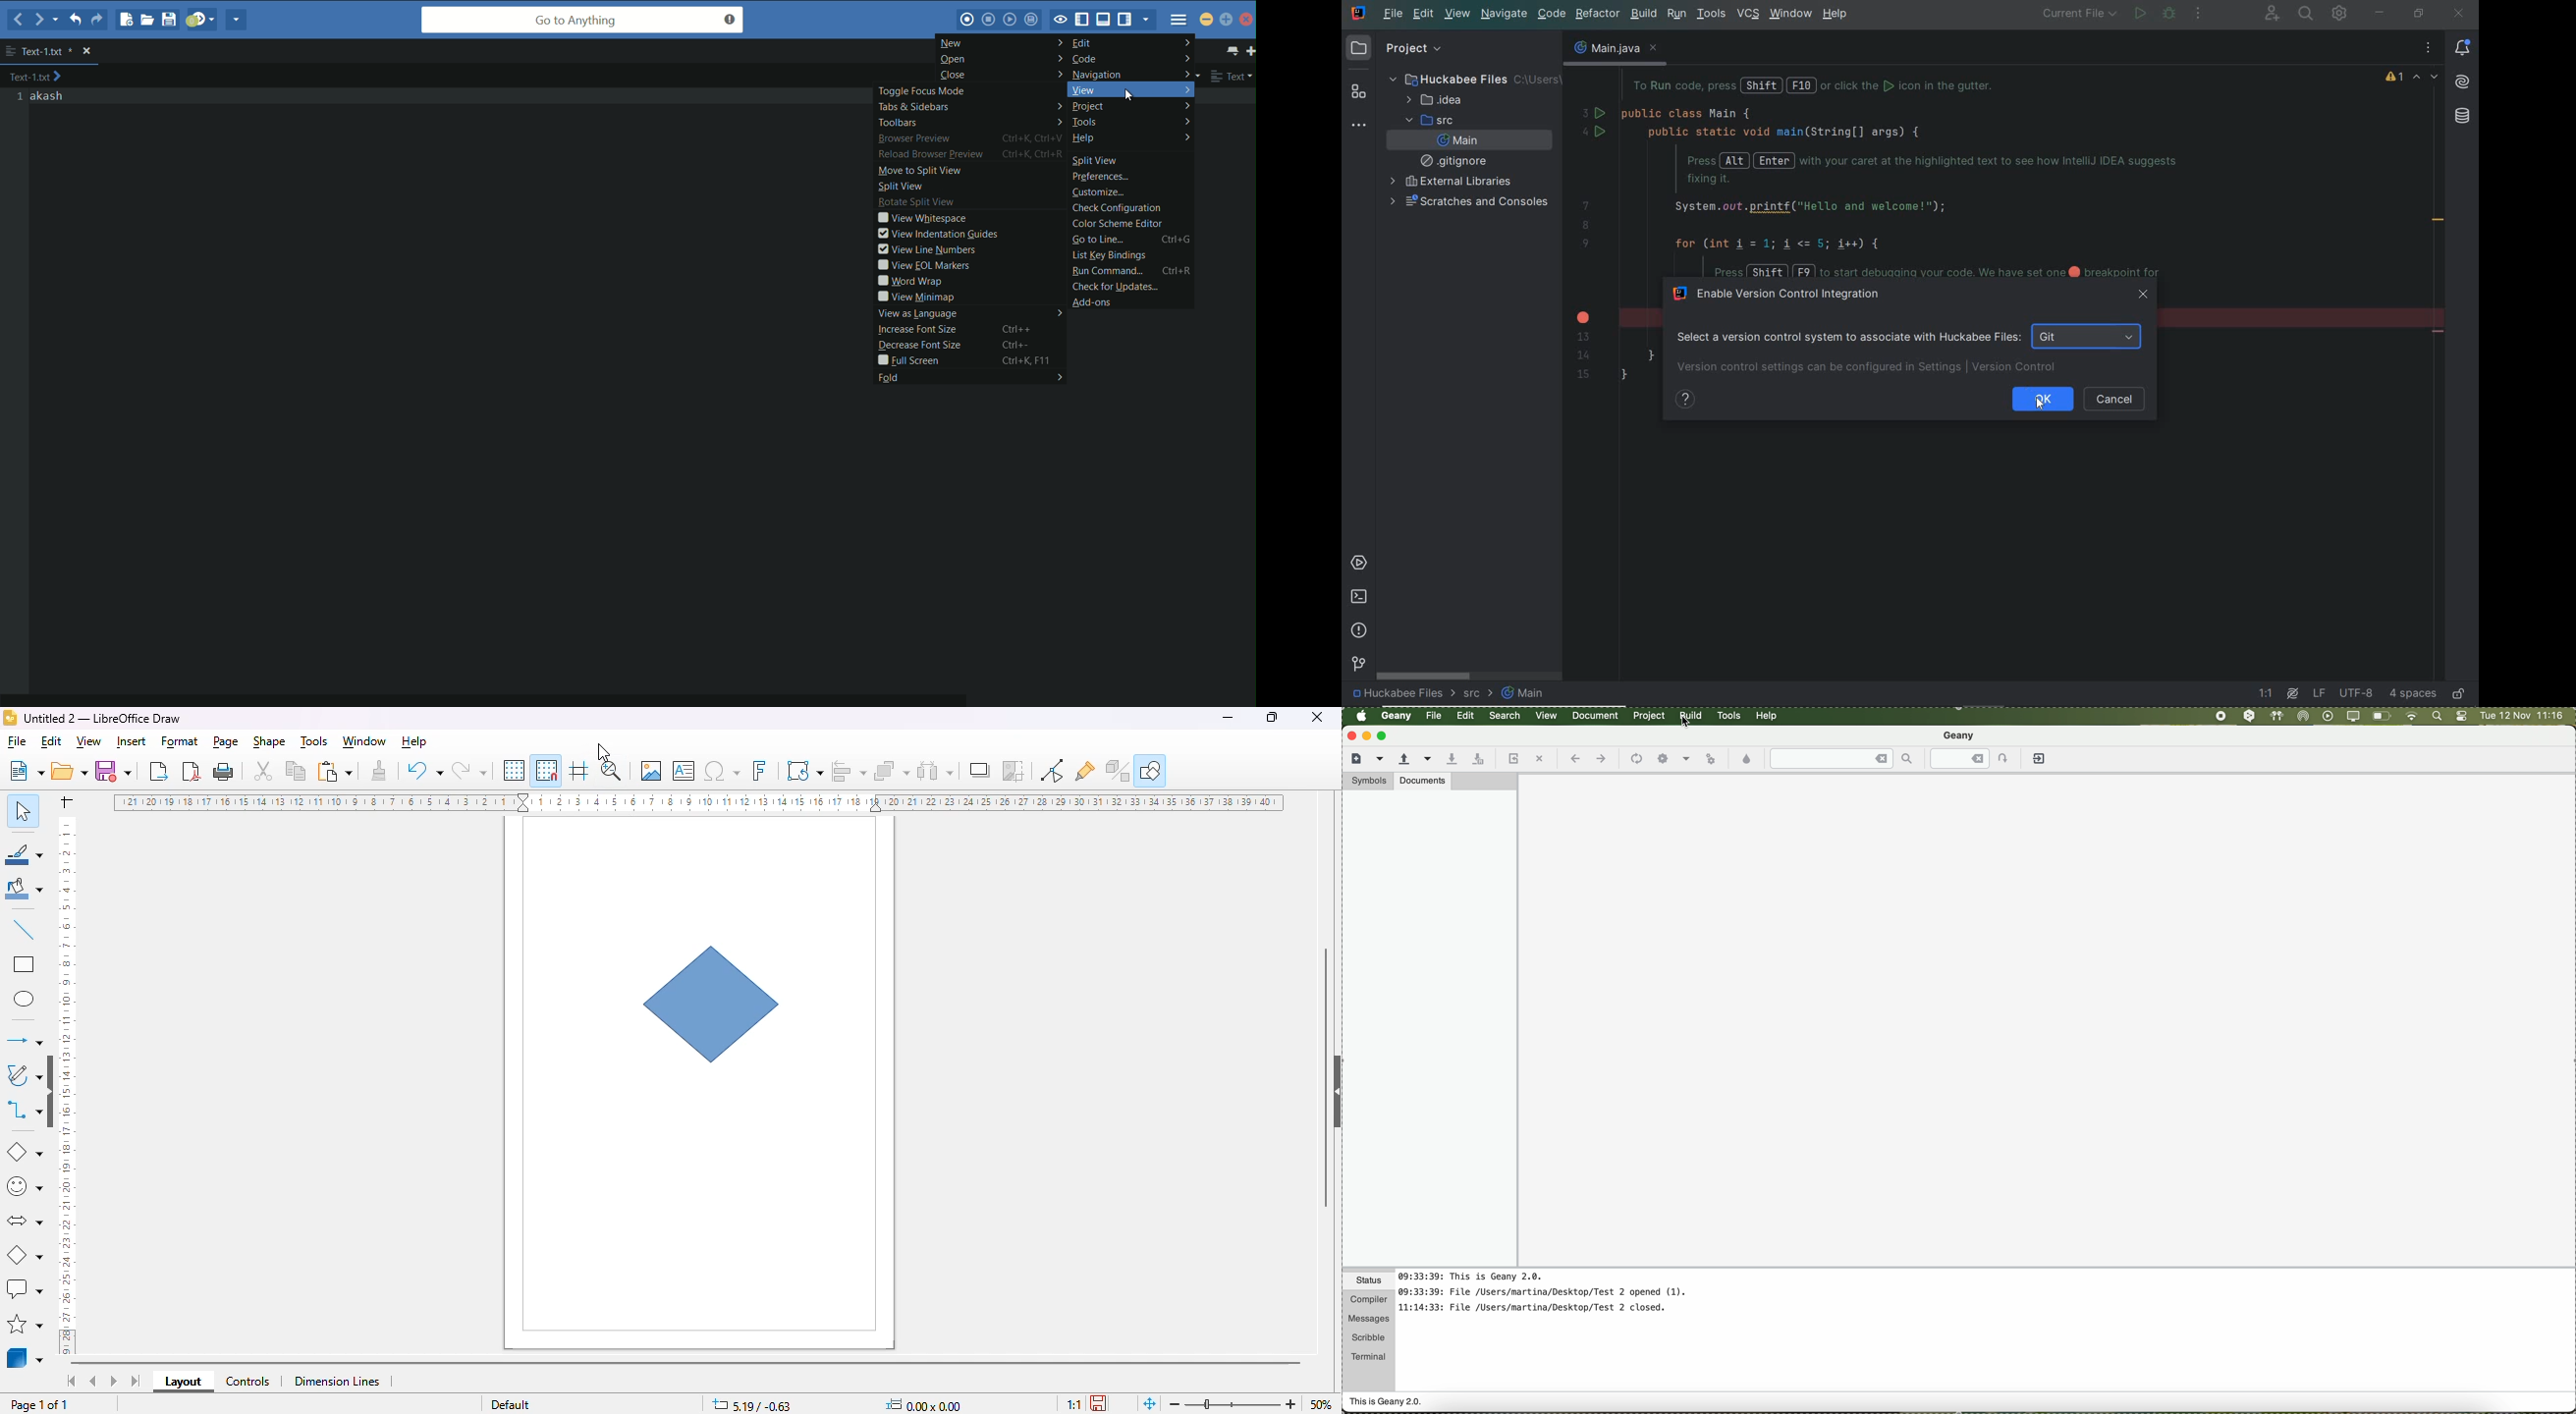 The width and height of the screenshot is (2576, 1428). I want to click on copy, so click(297, 771).